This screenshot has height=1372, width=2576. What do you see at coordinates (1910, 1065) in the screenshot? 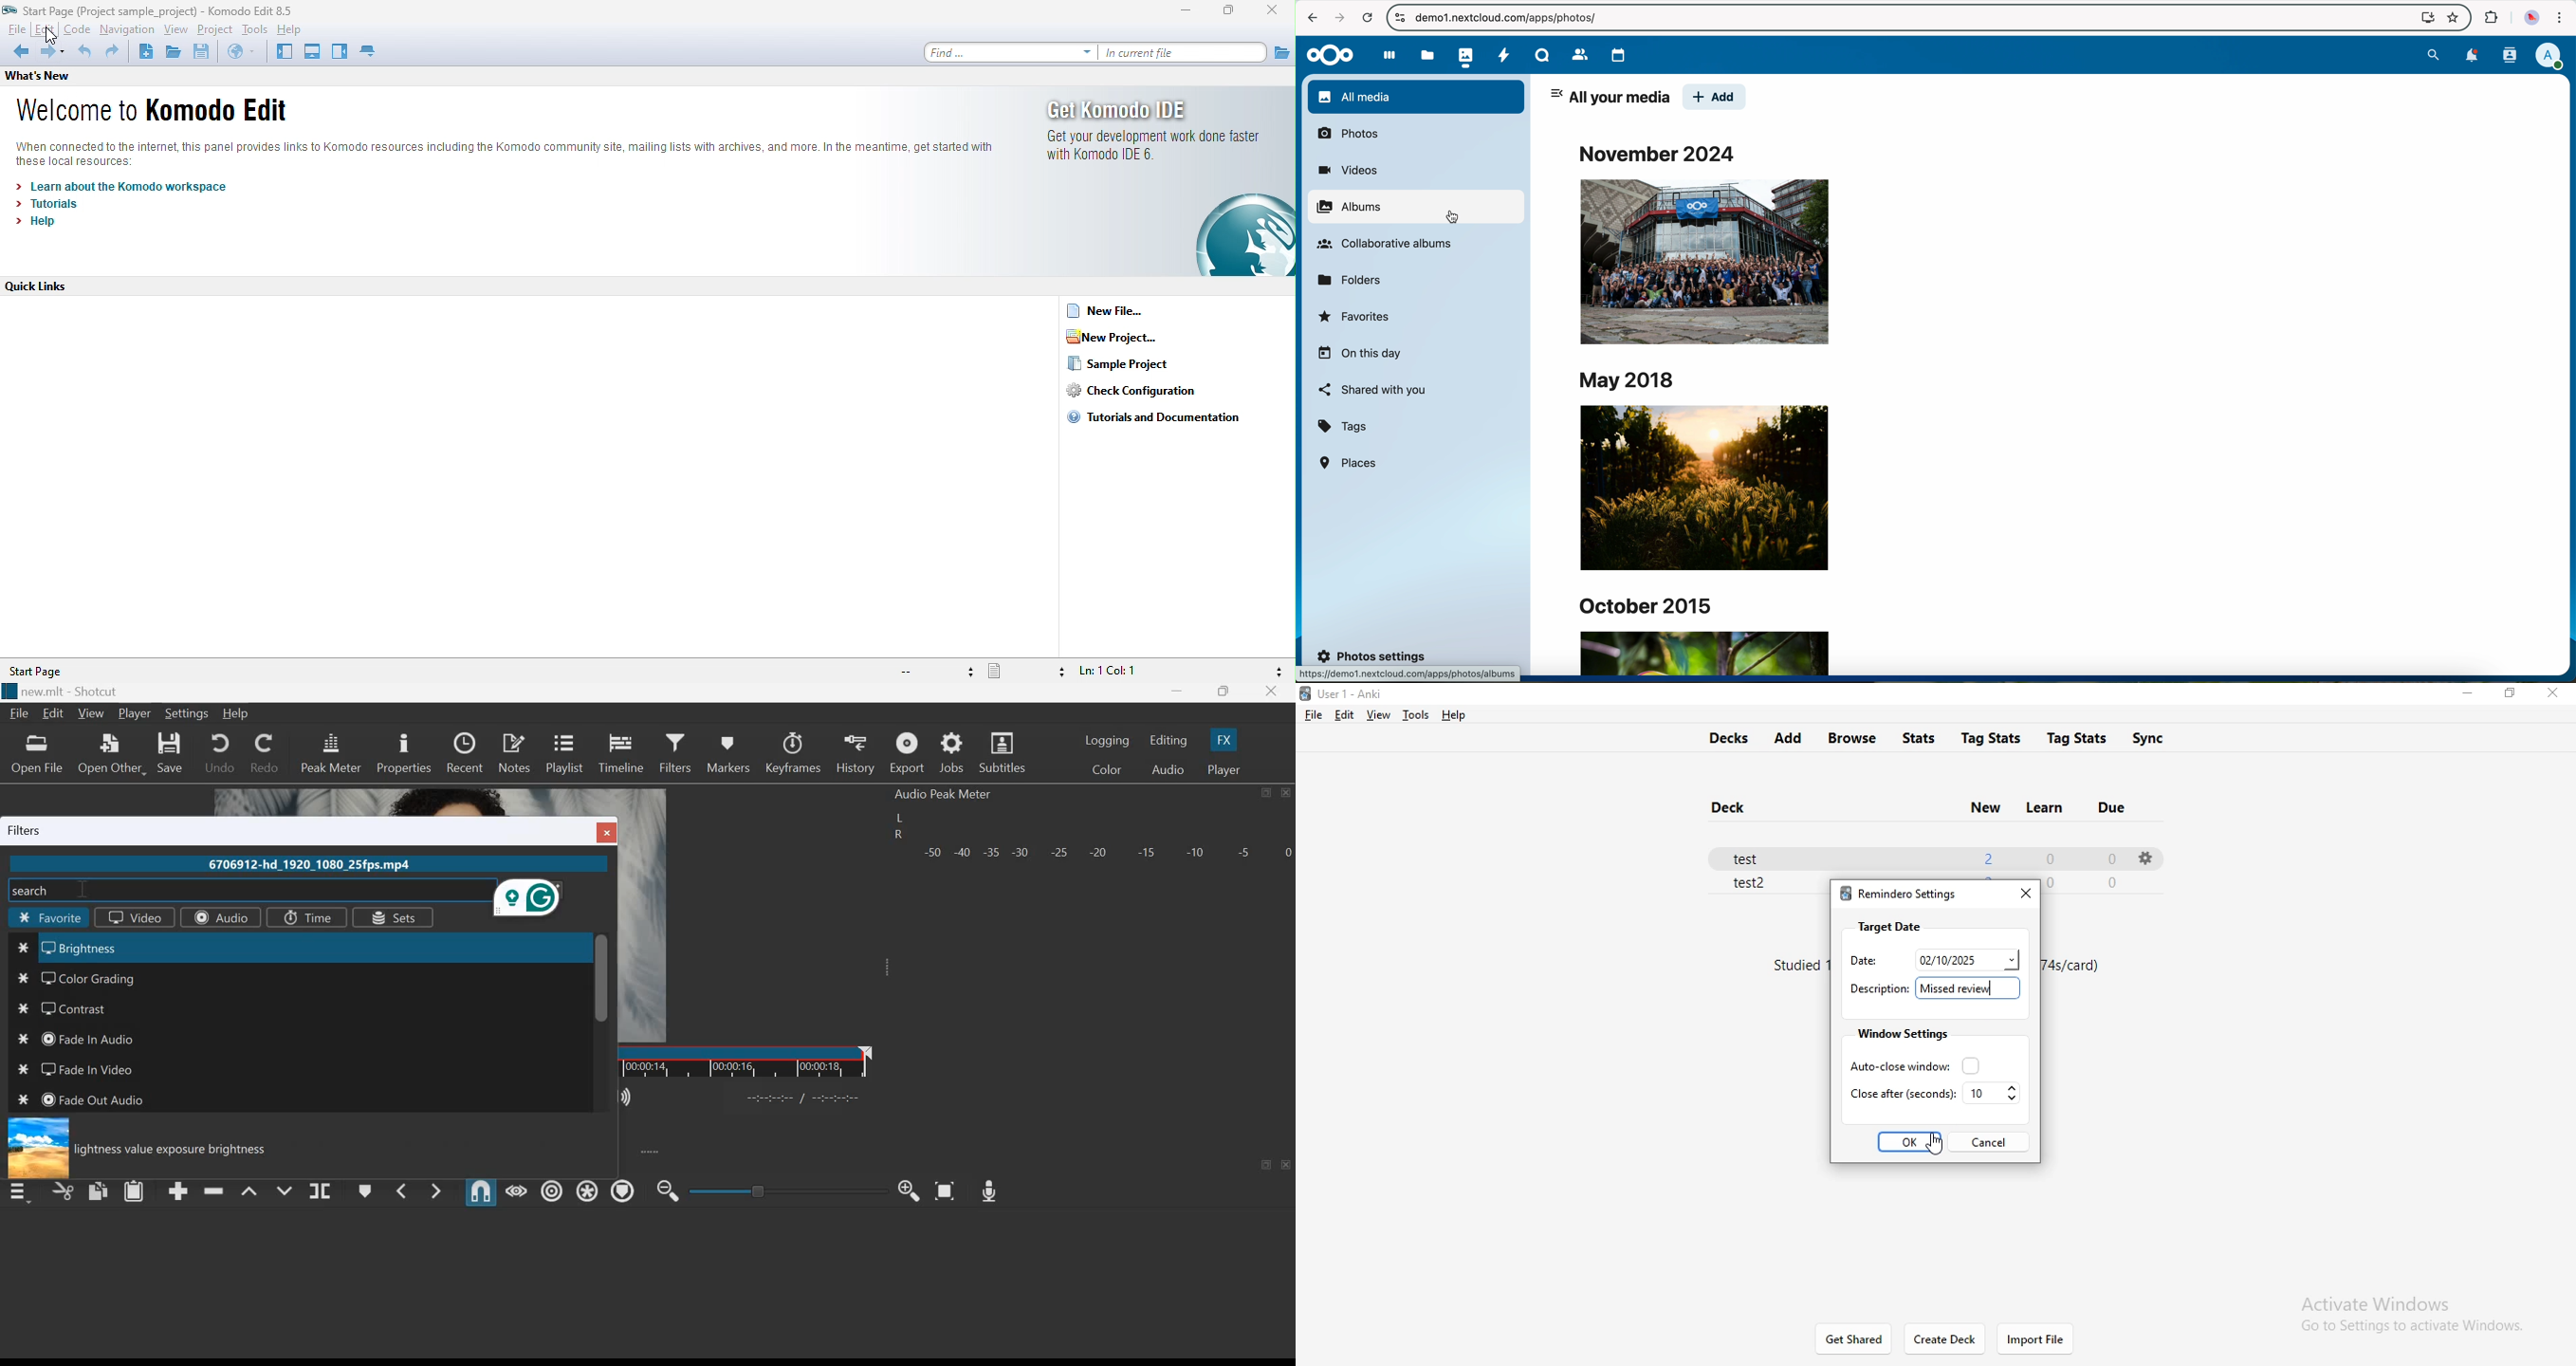
I see `auto close window` at bounding box center [1910, 1065].